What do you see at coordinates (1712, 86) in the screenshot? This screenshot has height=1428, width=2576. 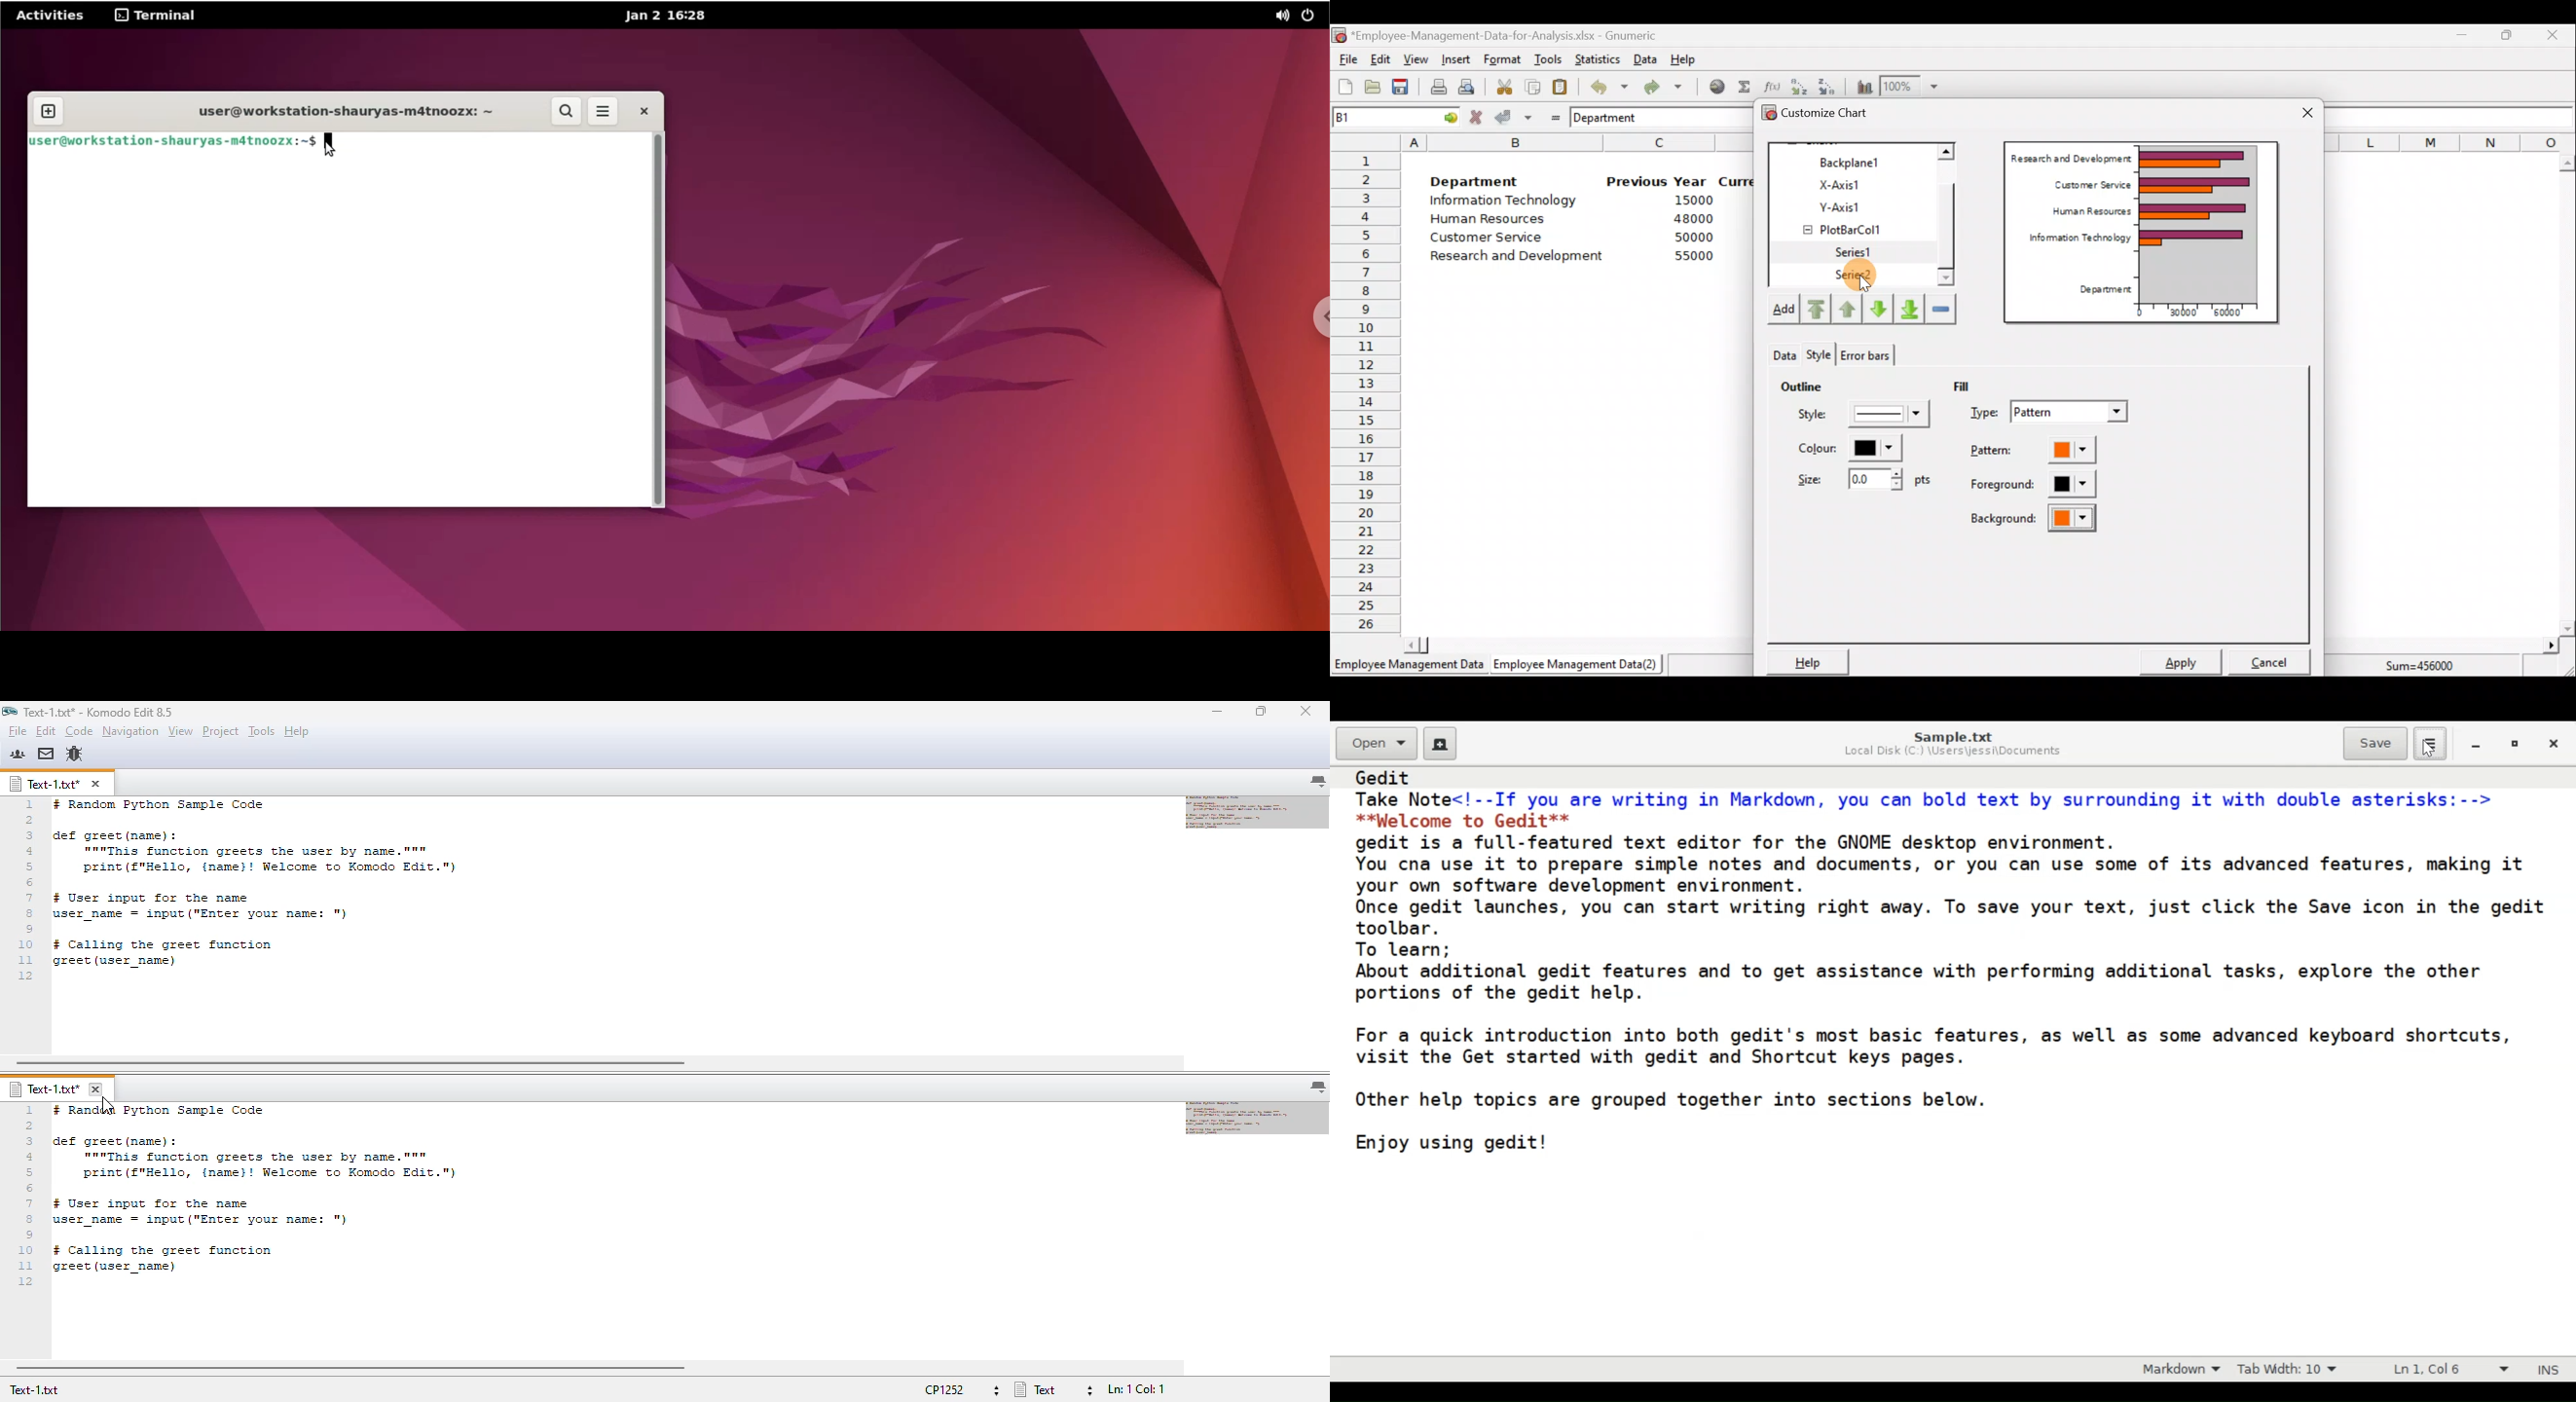 I see `Insert hyperlink` at bounding box center [1712, 86].